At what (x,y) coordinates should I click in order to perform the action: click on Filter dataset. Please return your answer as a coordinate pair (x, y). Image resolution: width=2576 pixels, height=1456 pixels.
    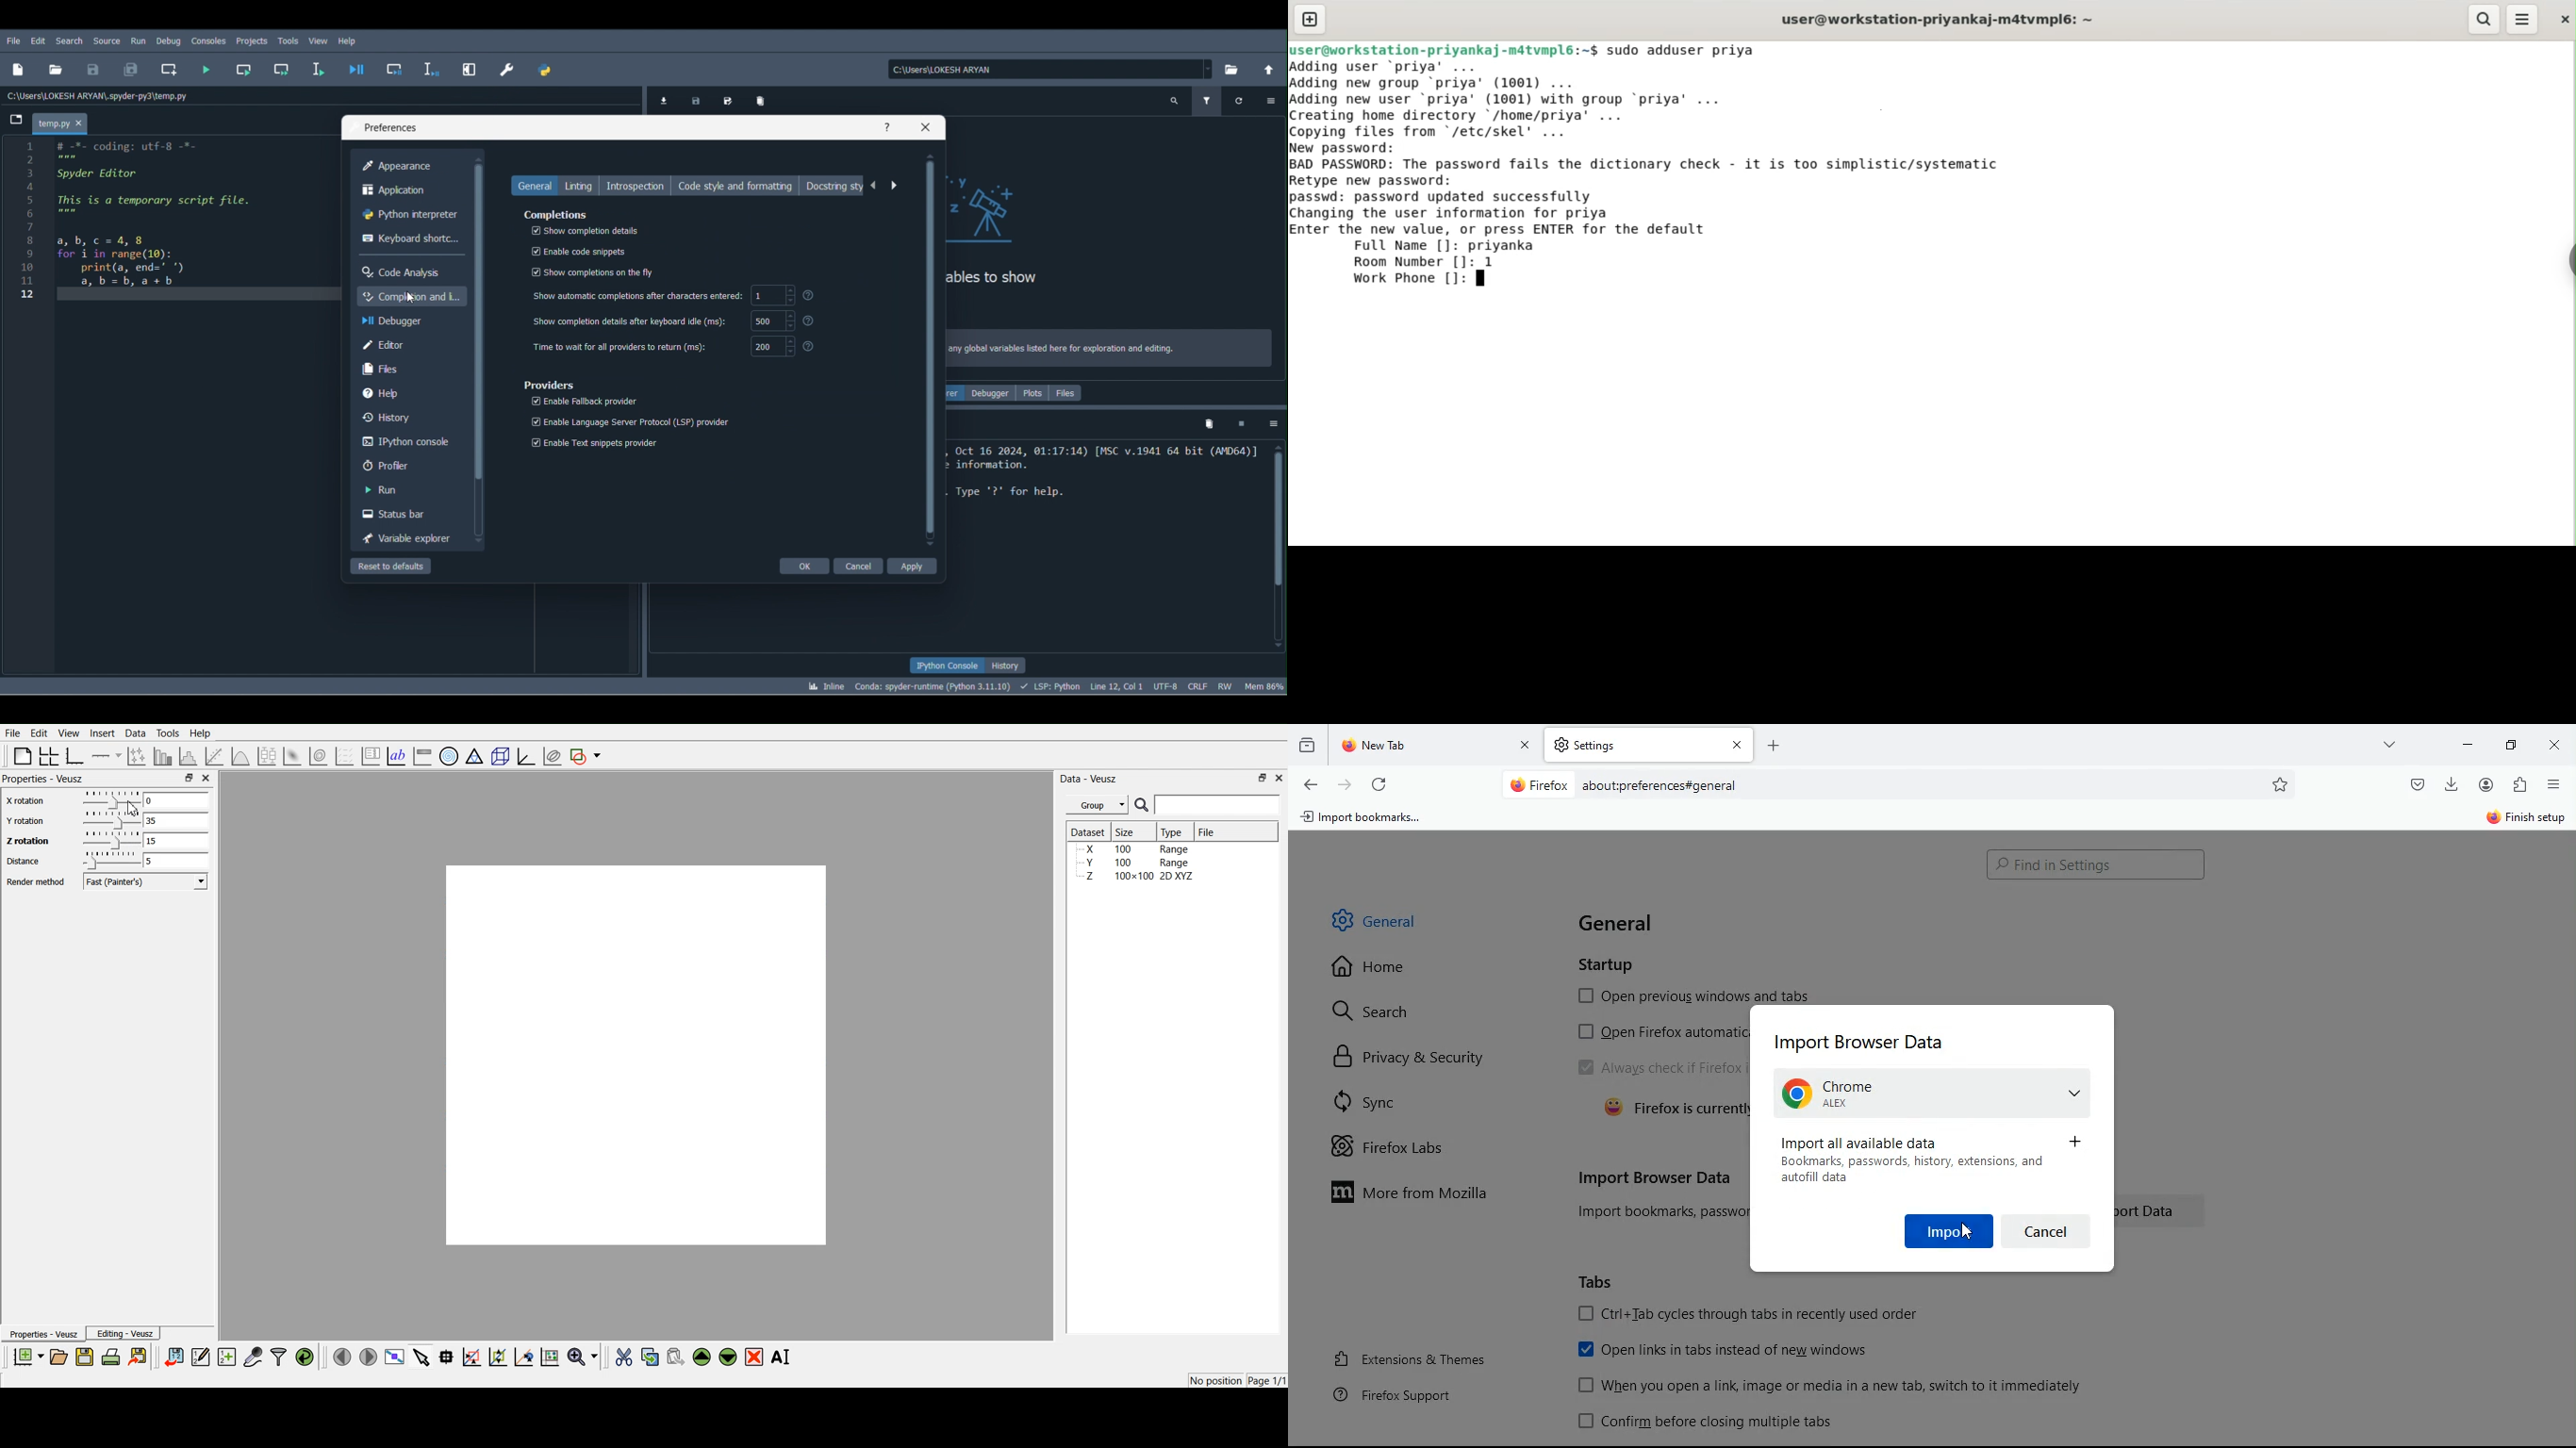
    Looking at the image, I should click on (278, 1356).